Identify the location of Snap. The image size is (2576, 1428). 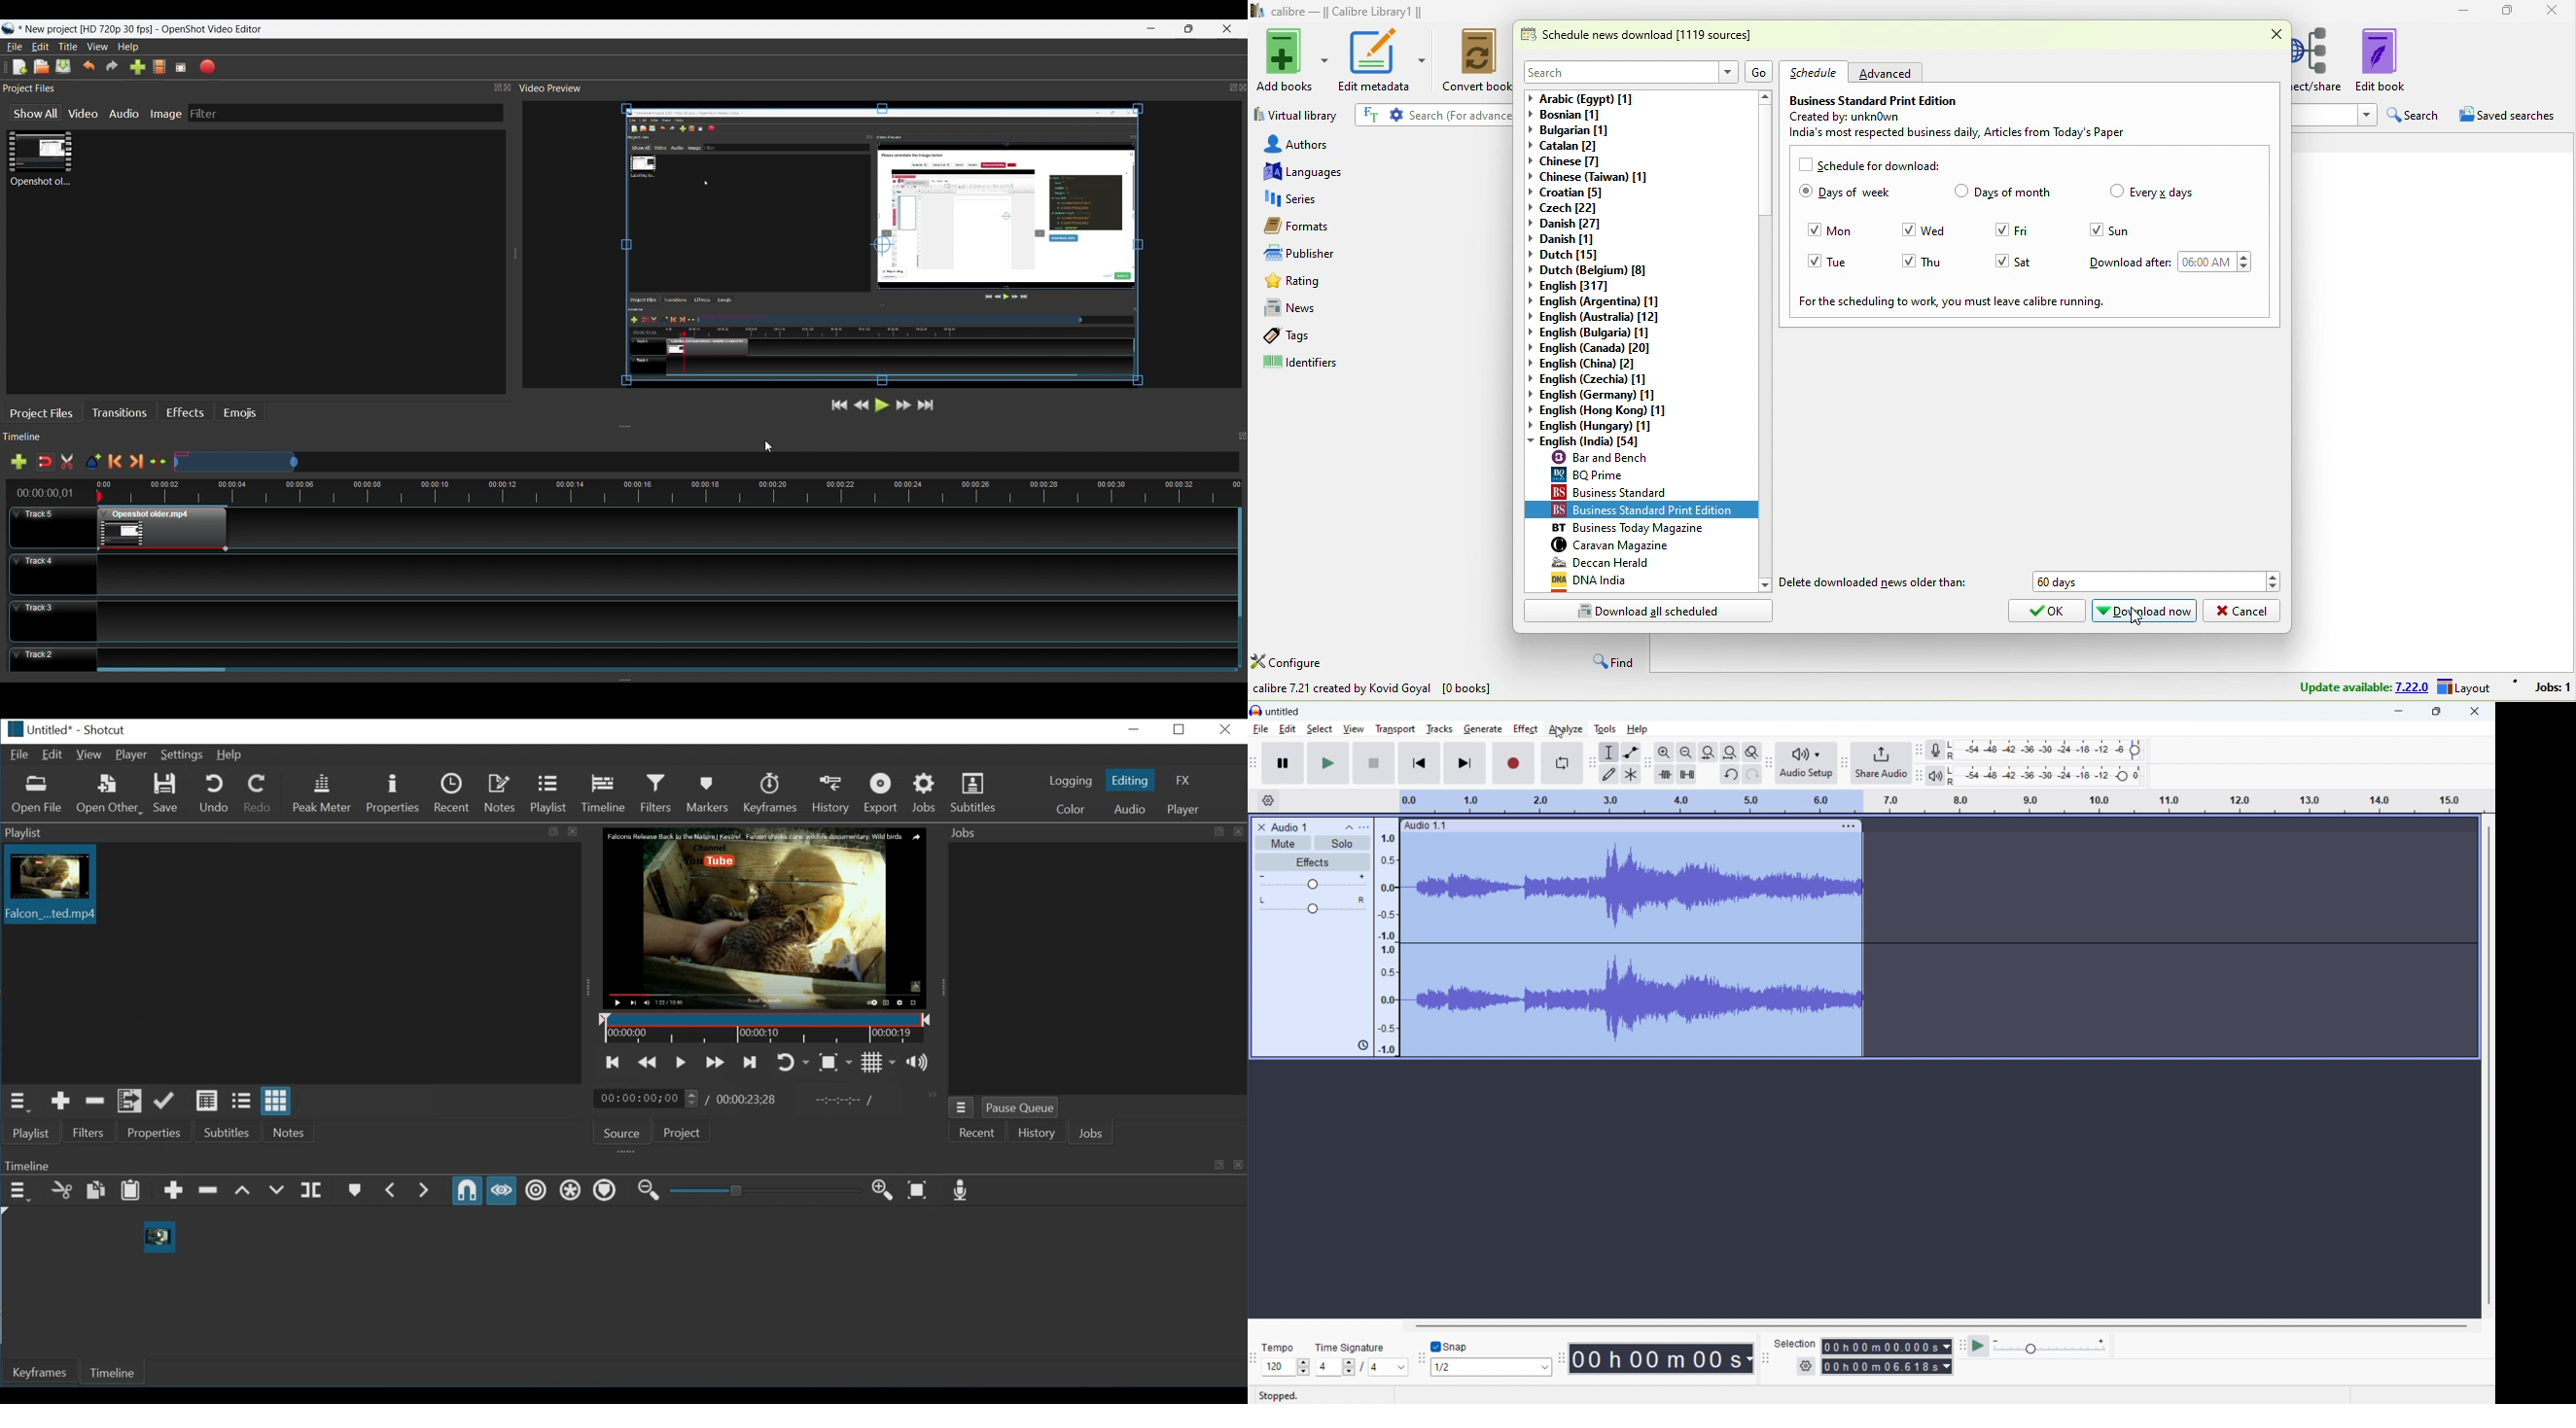
(467, 1191).